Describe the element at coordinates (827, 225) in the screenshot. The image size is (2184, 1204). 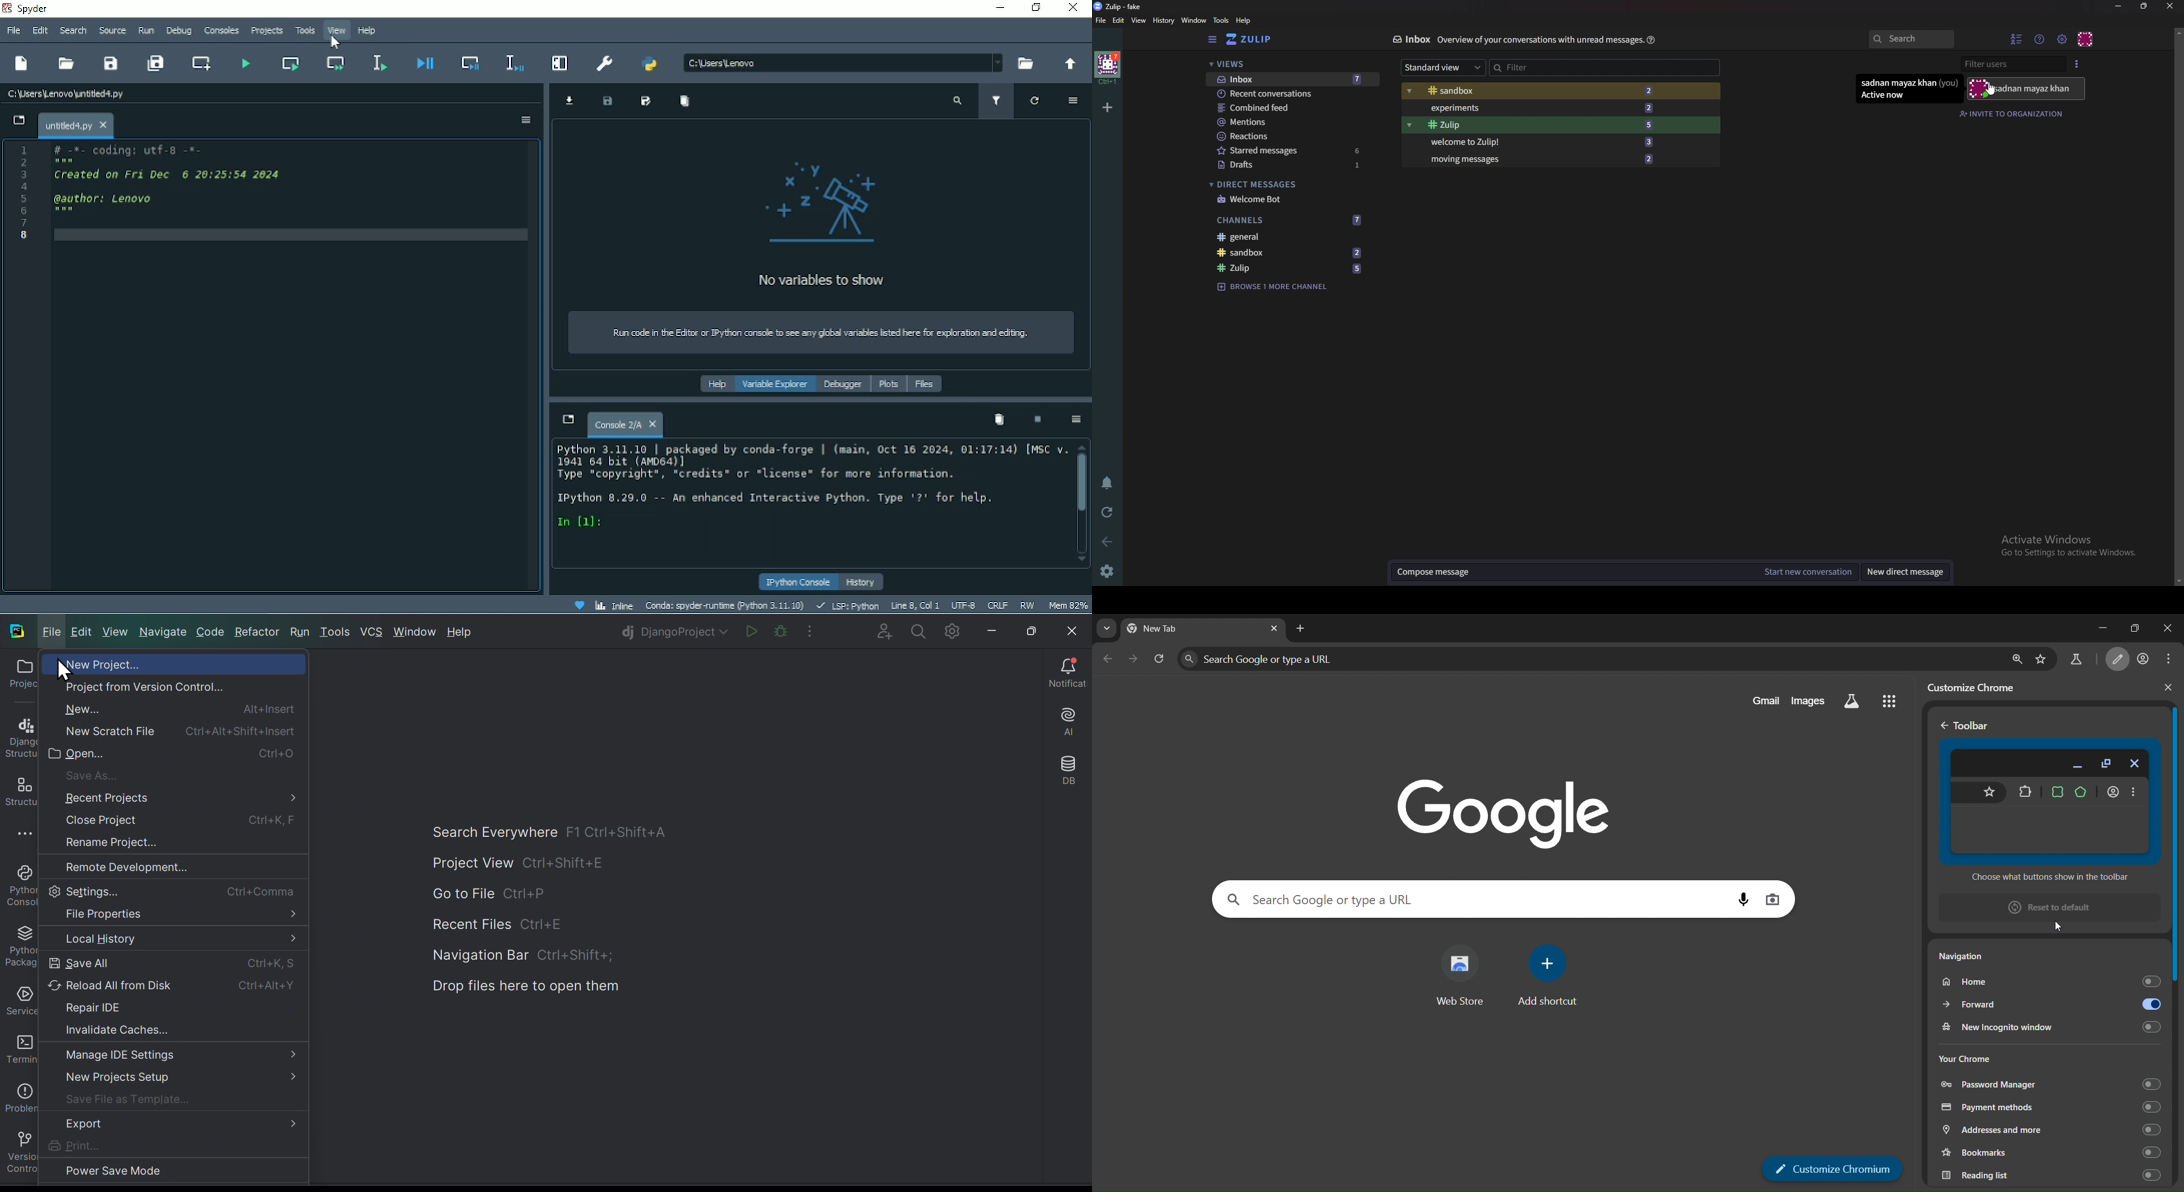
I see `No variables to show` at that location.